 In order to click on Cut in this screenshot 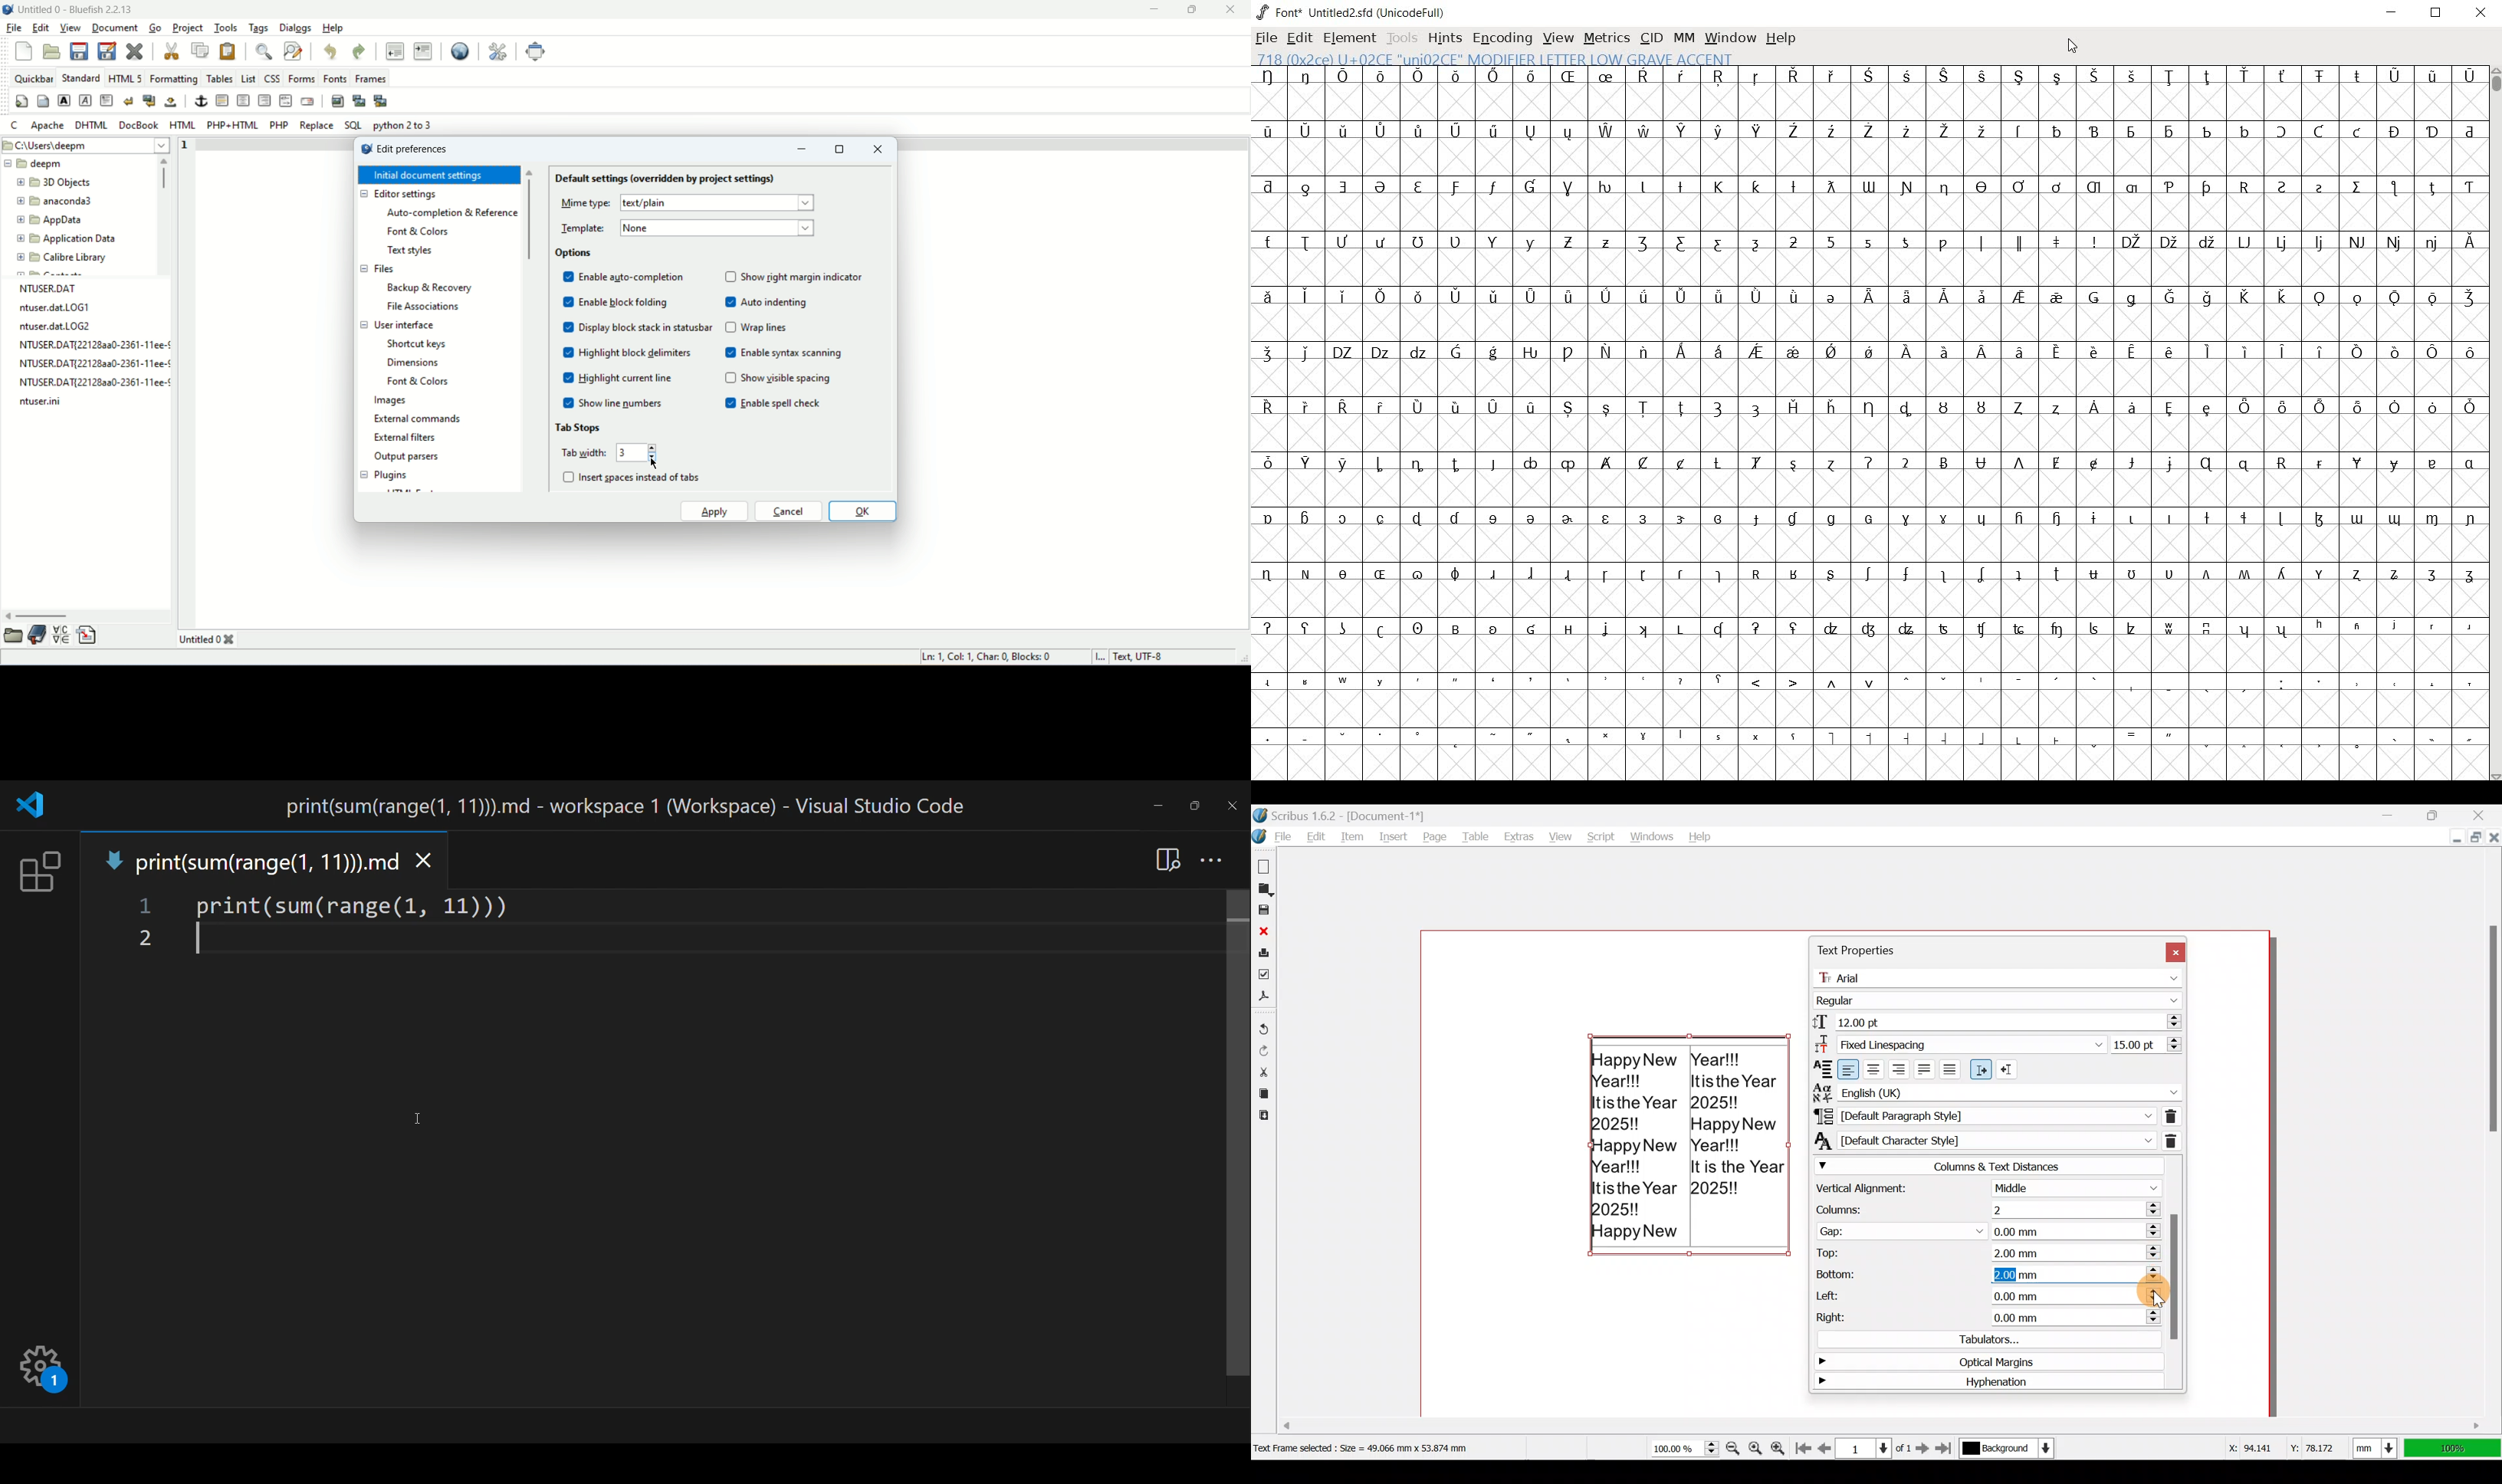, I will do `click(1263, 1071)`.